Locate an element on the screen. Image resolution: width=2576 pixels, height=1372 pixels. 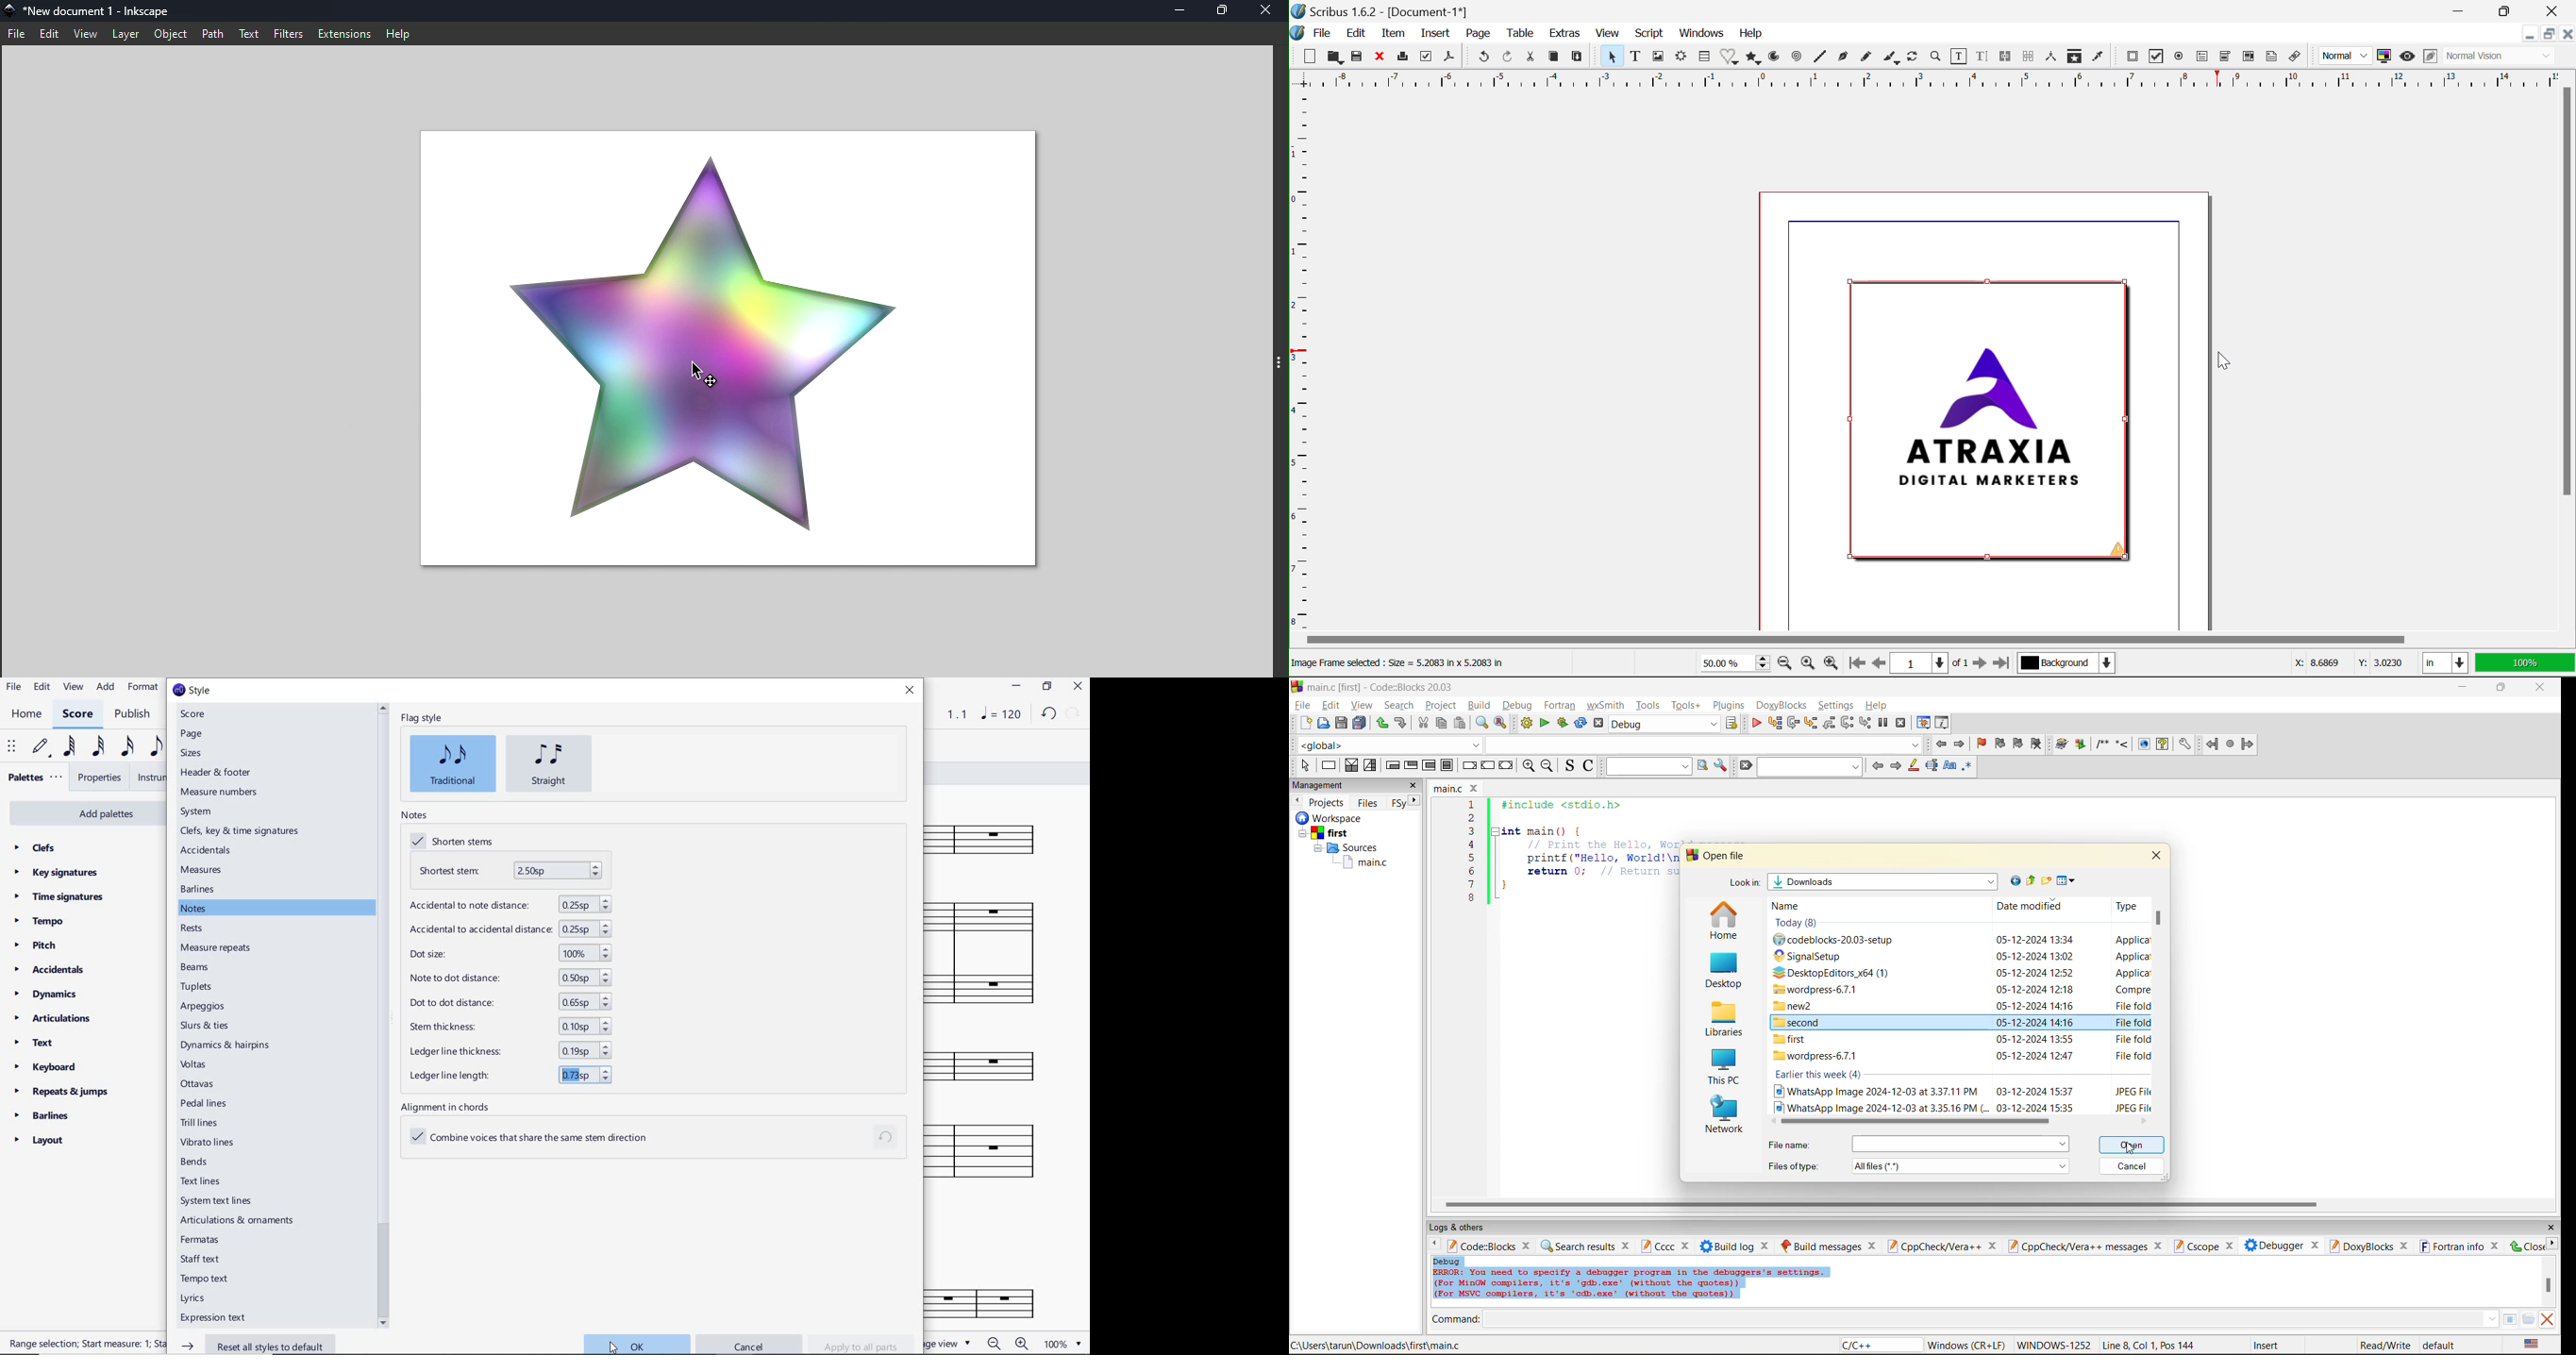
close is located at coordinates (1992, 1246).